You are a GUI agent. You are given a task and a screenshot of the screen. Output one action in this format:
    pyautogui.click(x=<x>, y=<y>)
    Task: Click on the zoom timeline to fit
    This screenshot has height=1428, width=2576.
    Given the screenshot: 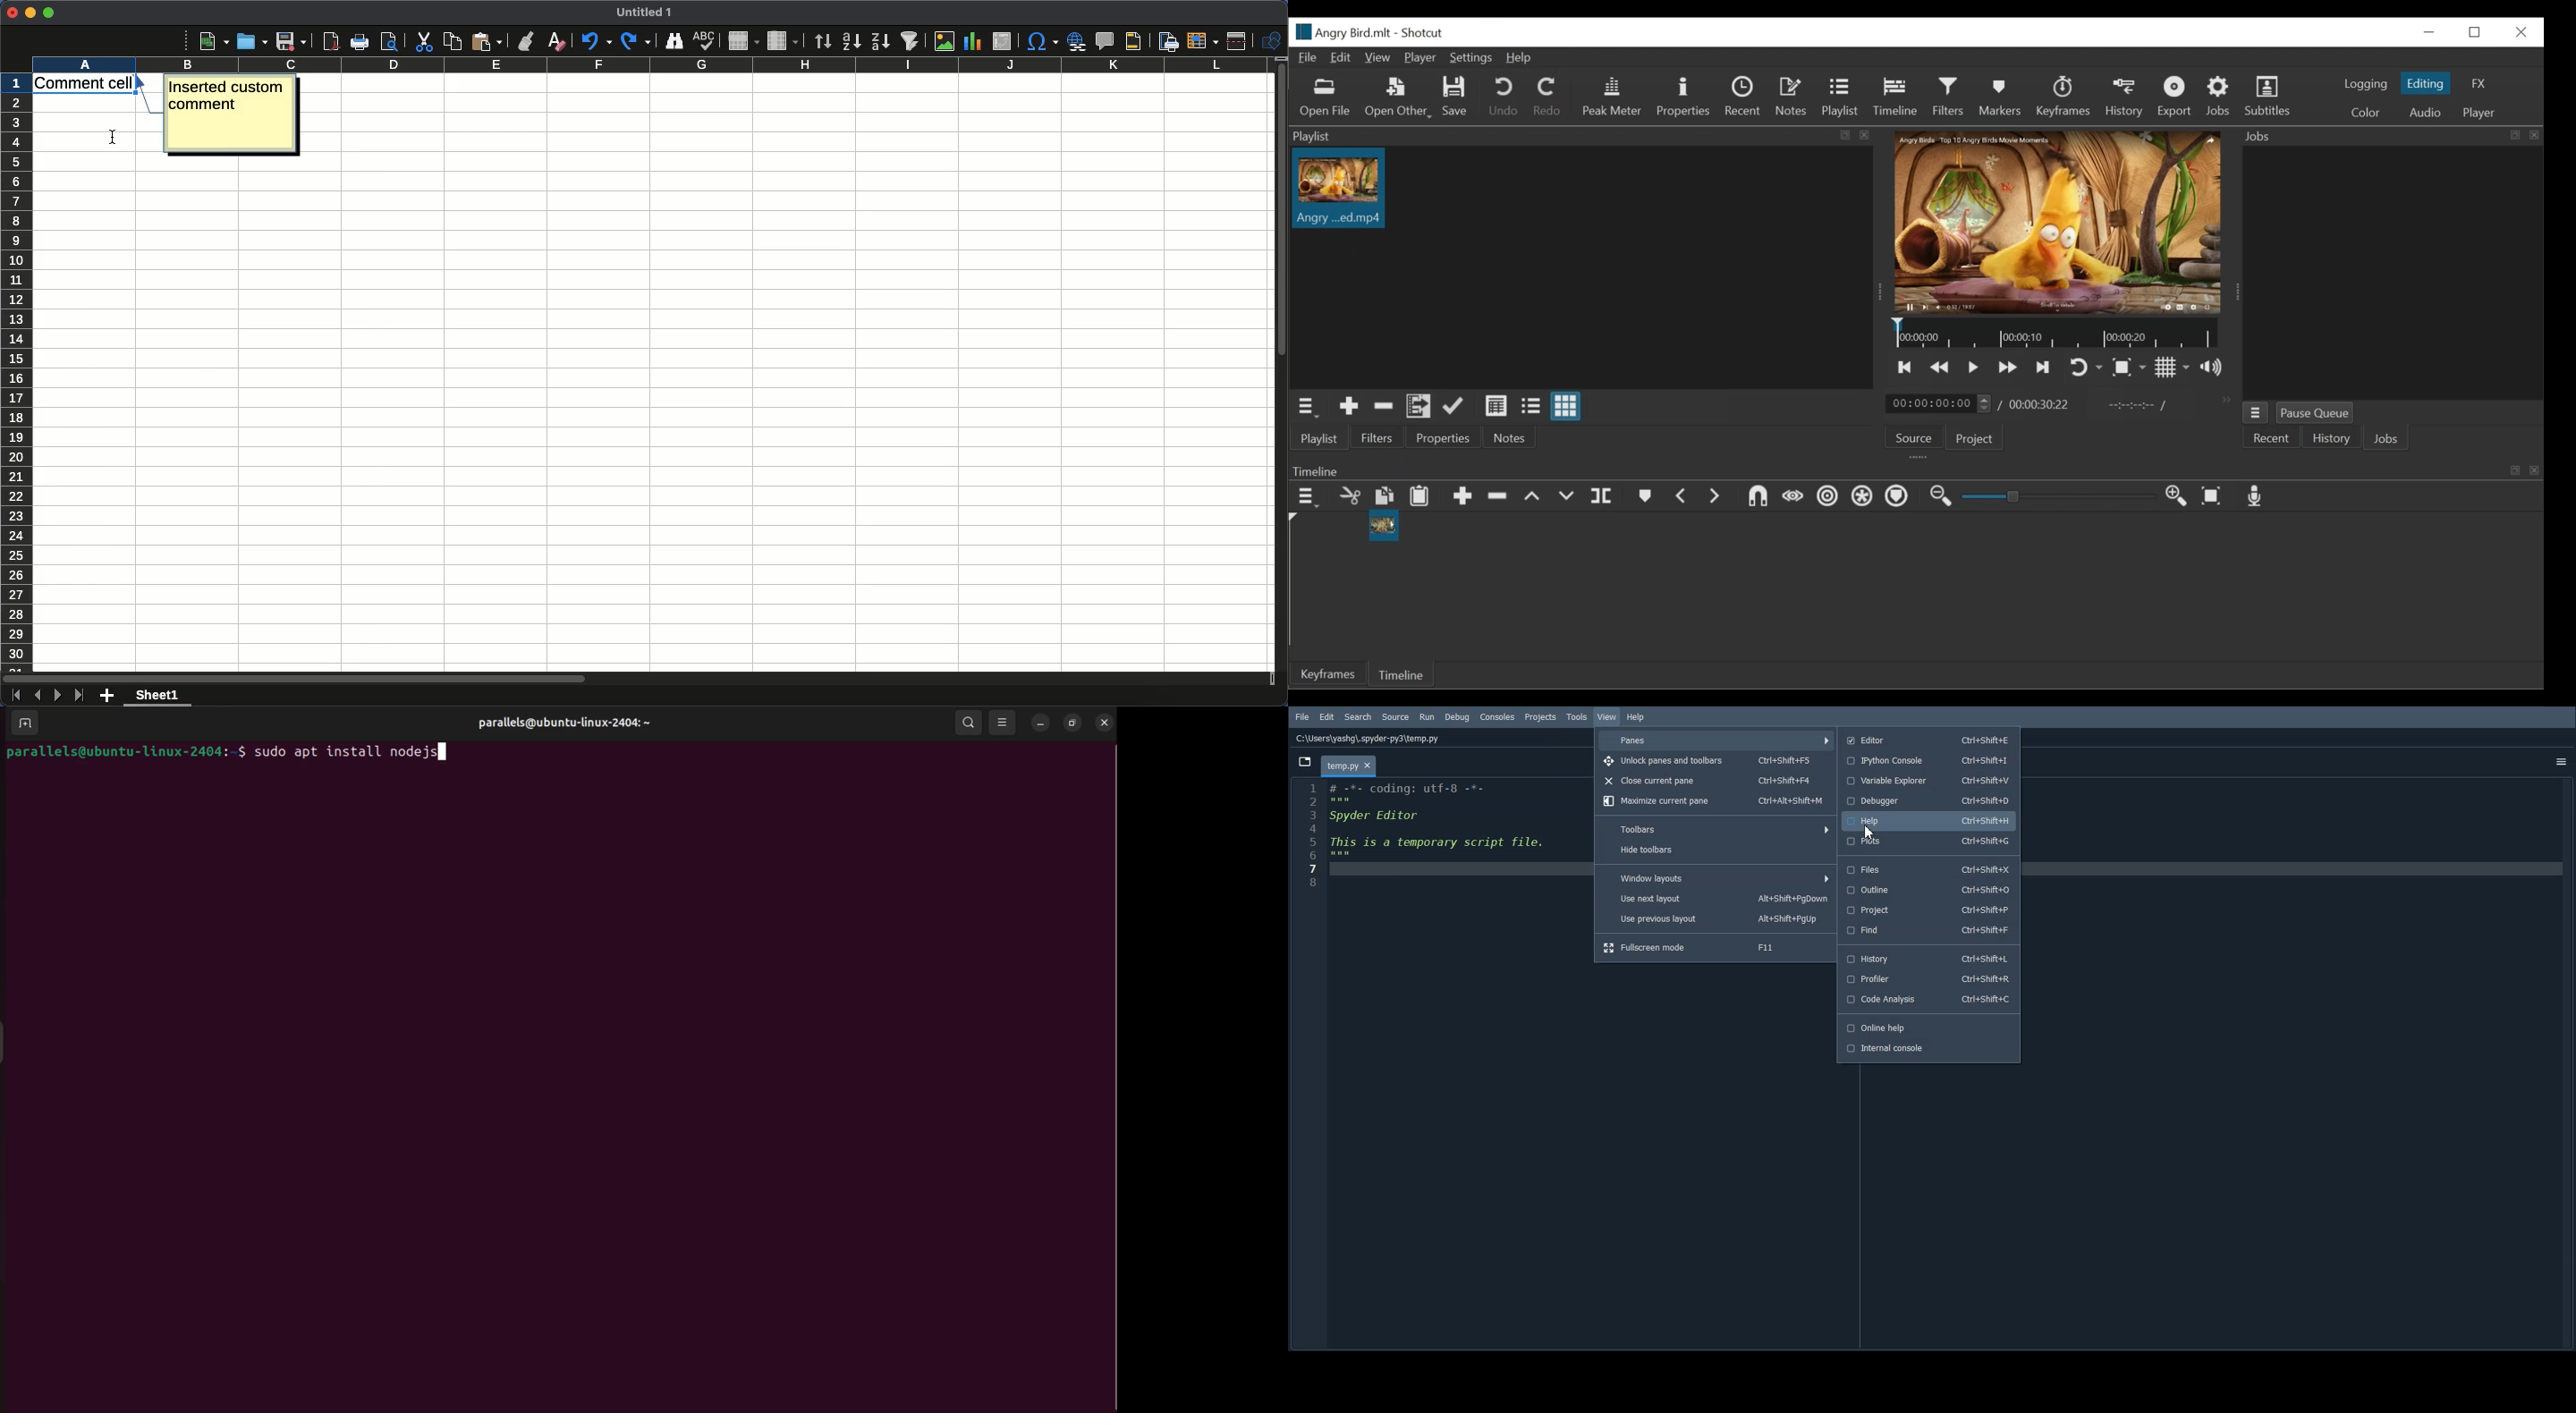 What is the action you would take?
    pyautogui.click(x=2212, y=496)
    